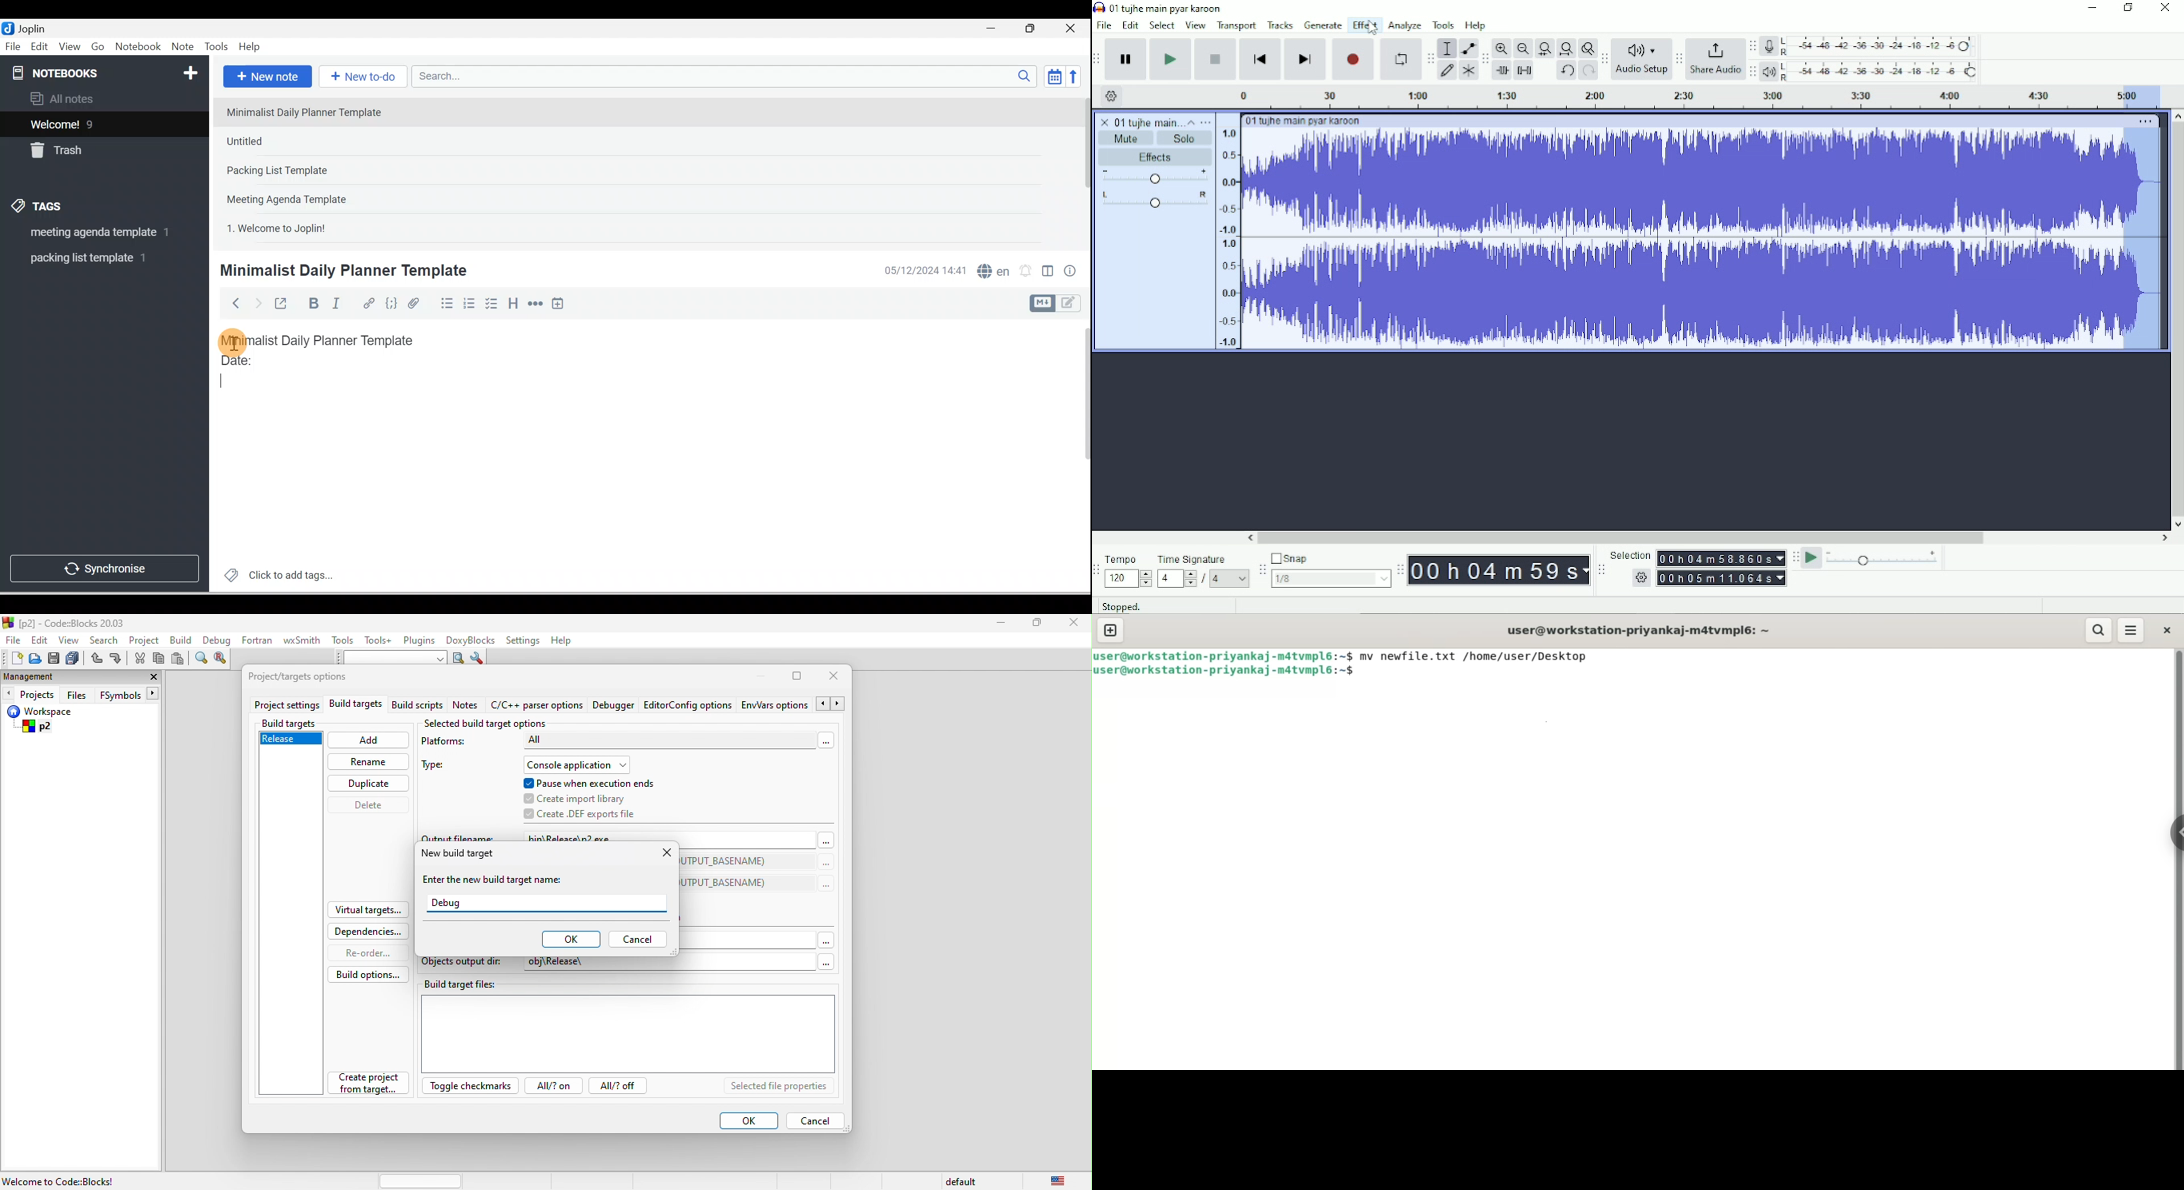 Image resolution: width=2184 pixels, height=1204 pixels. I want to click on Scroll bar, so click(1082, 168).